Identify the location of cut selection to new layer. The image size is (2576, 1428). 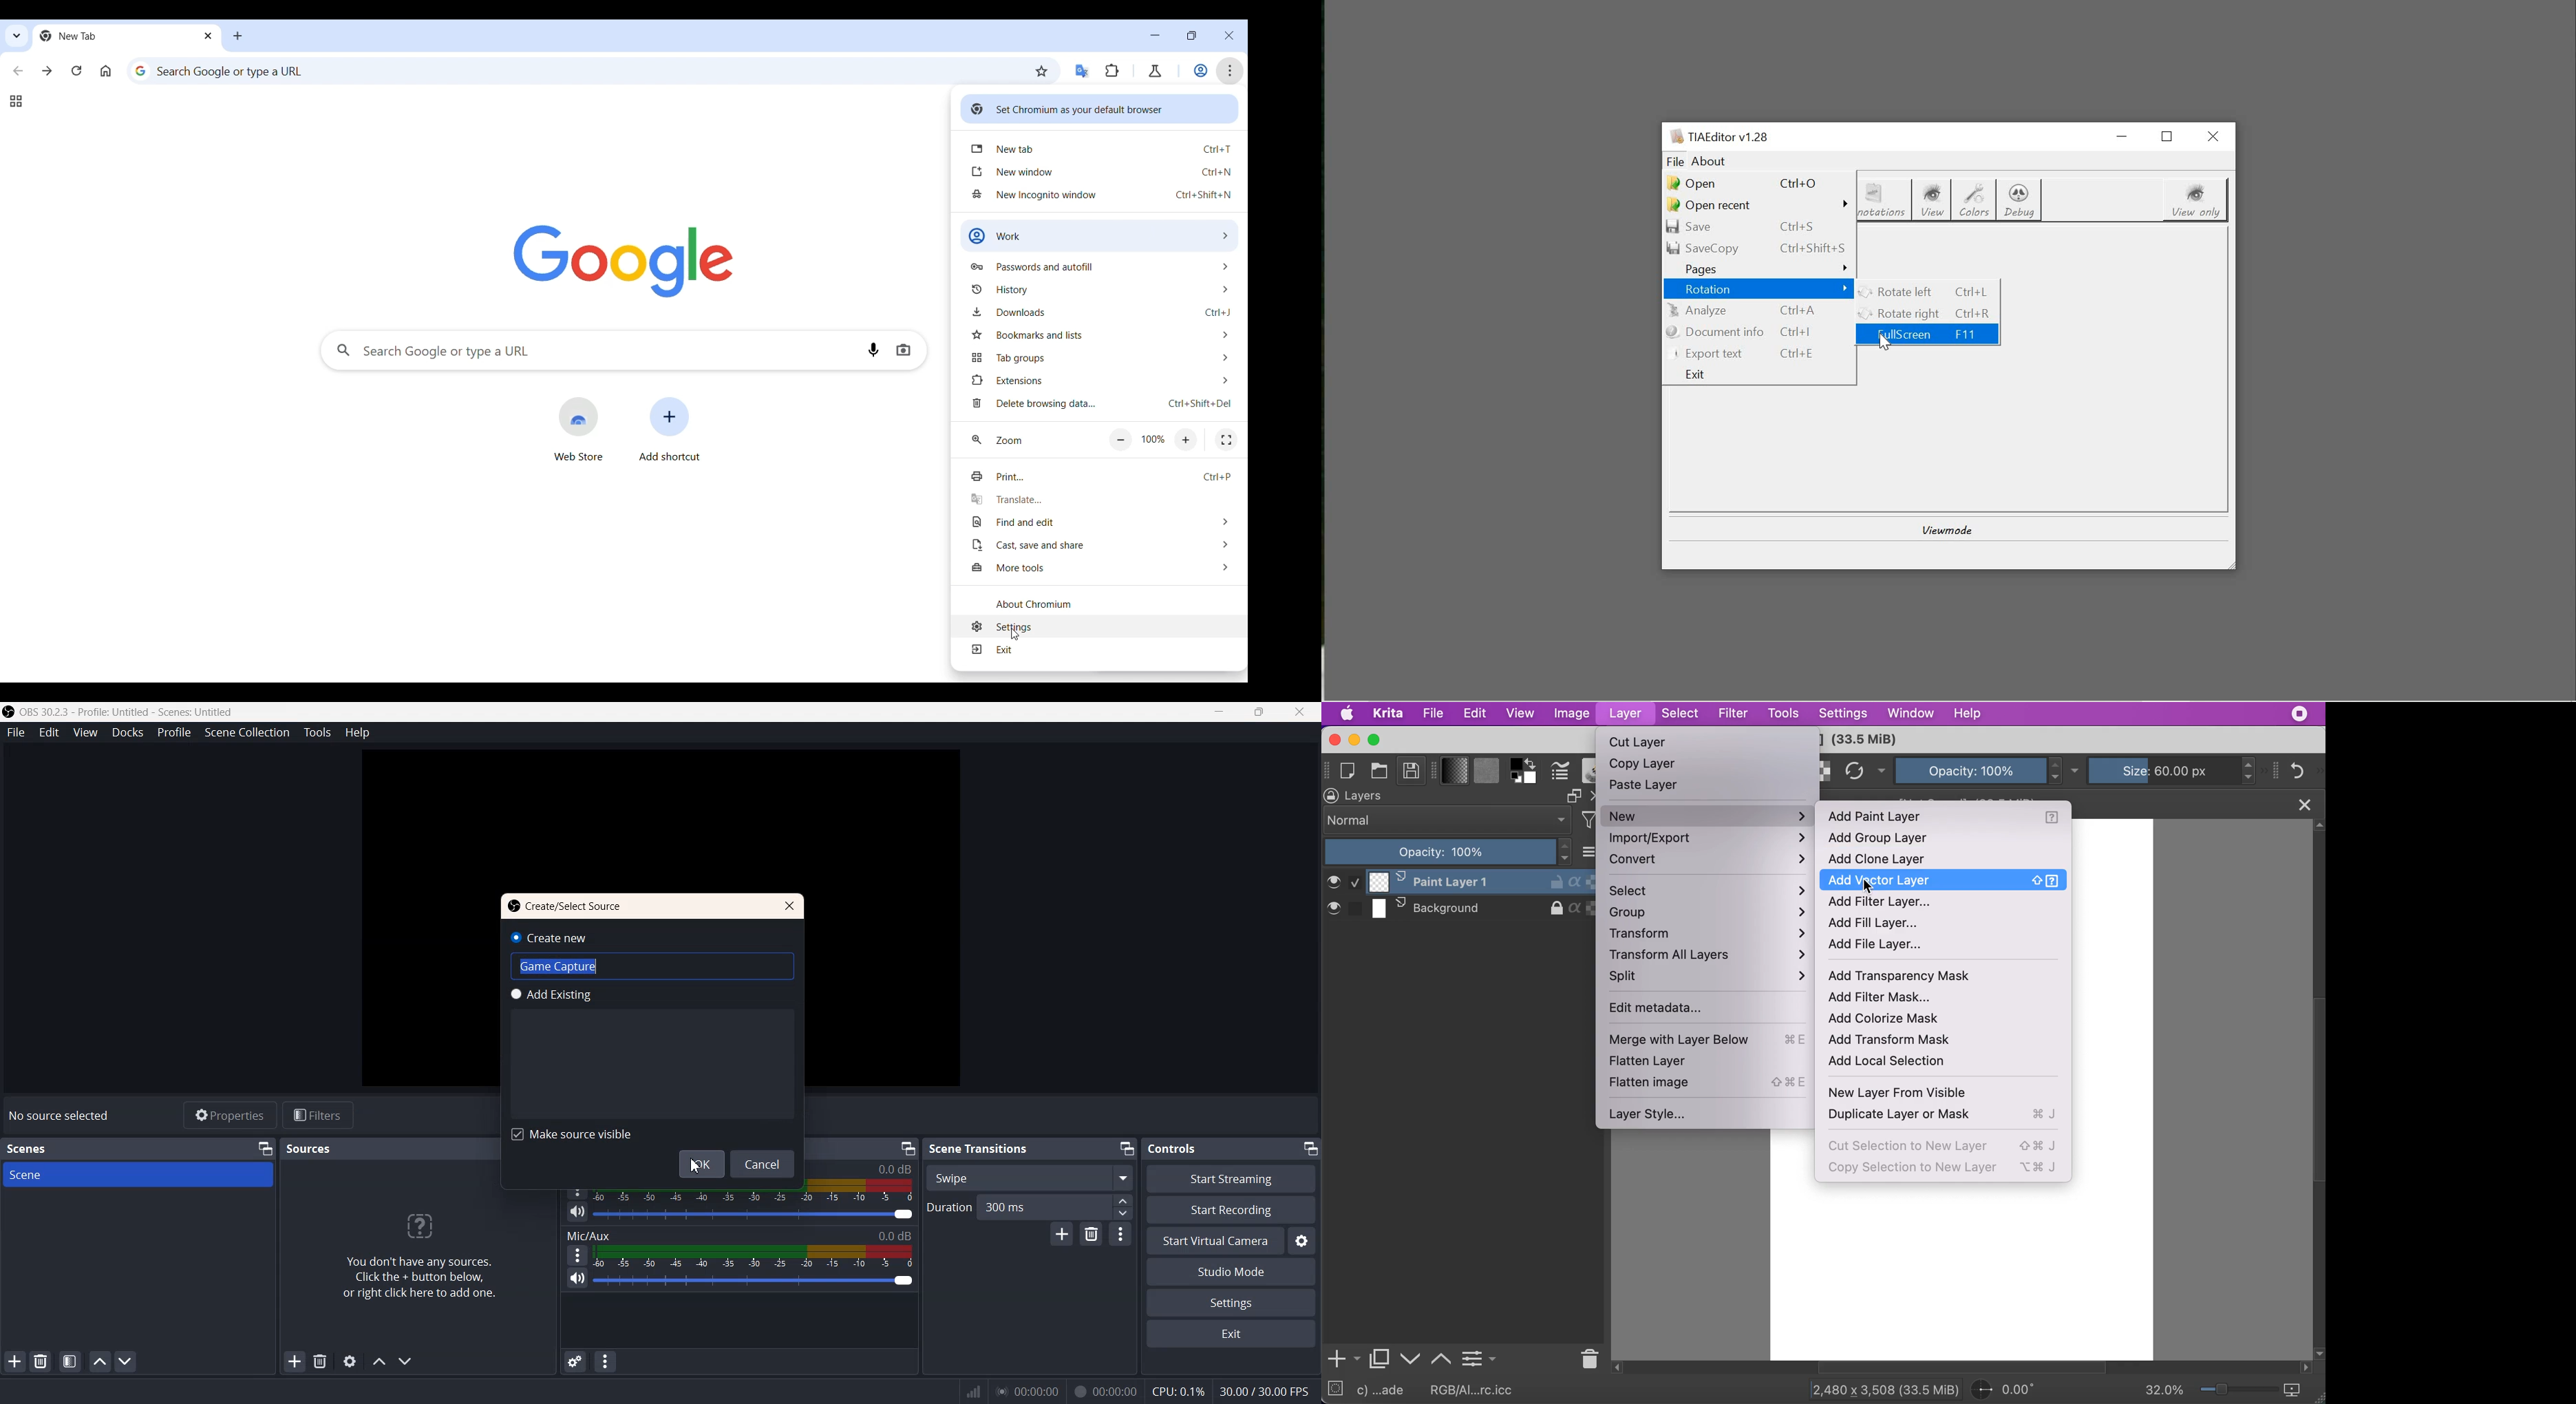
(1944, 1145).